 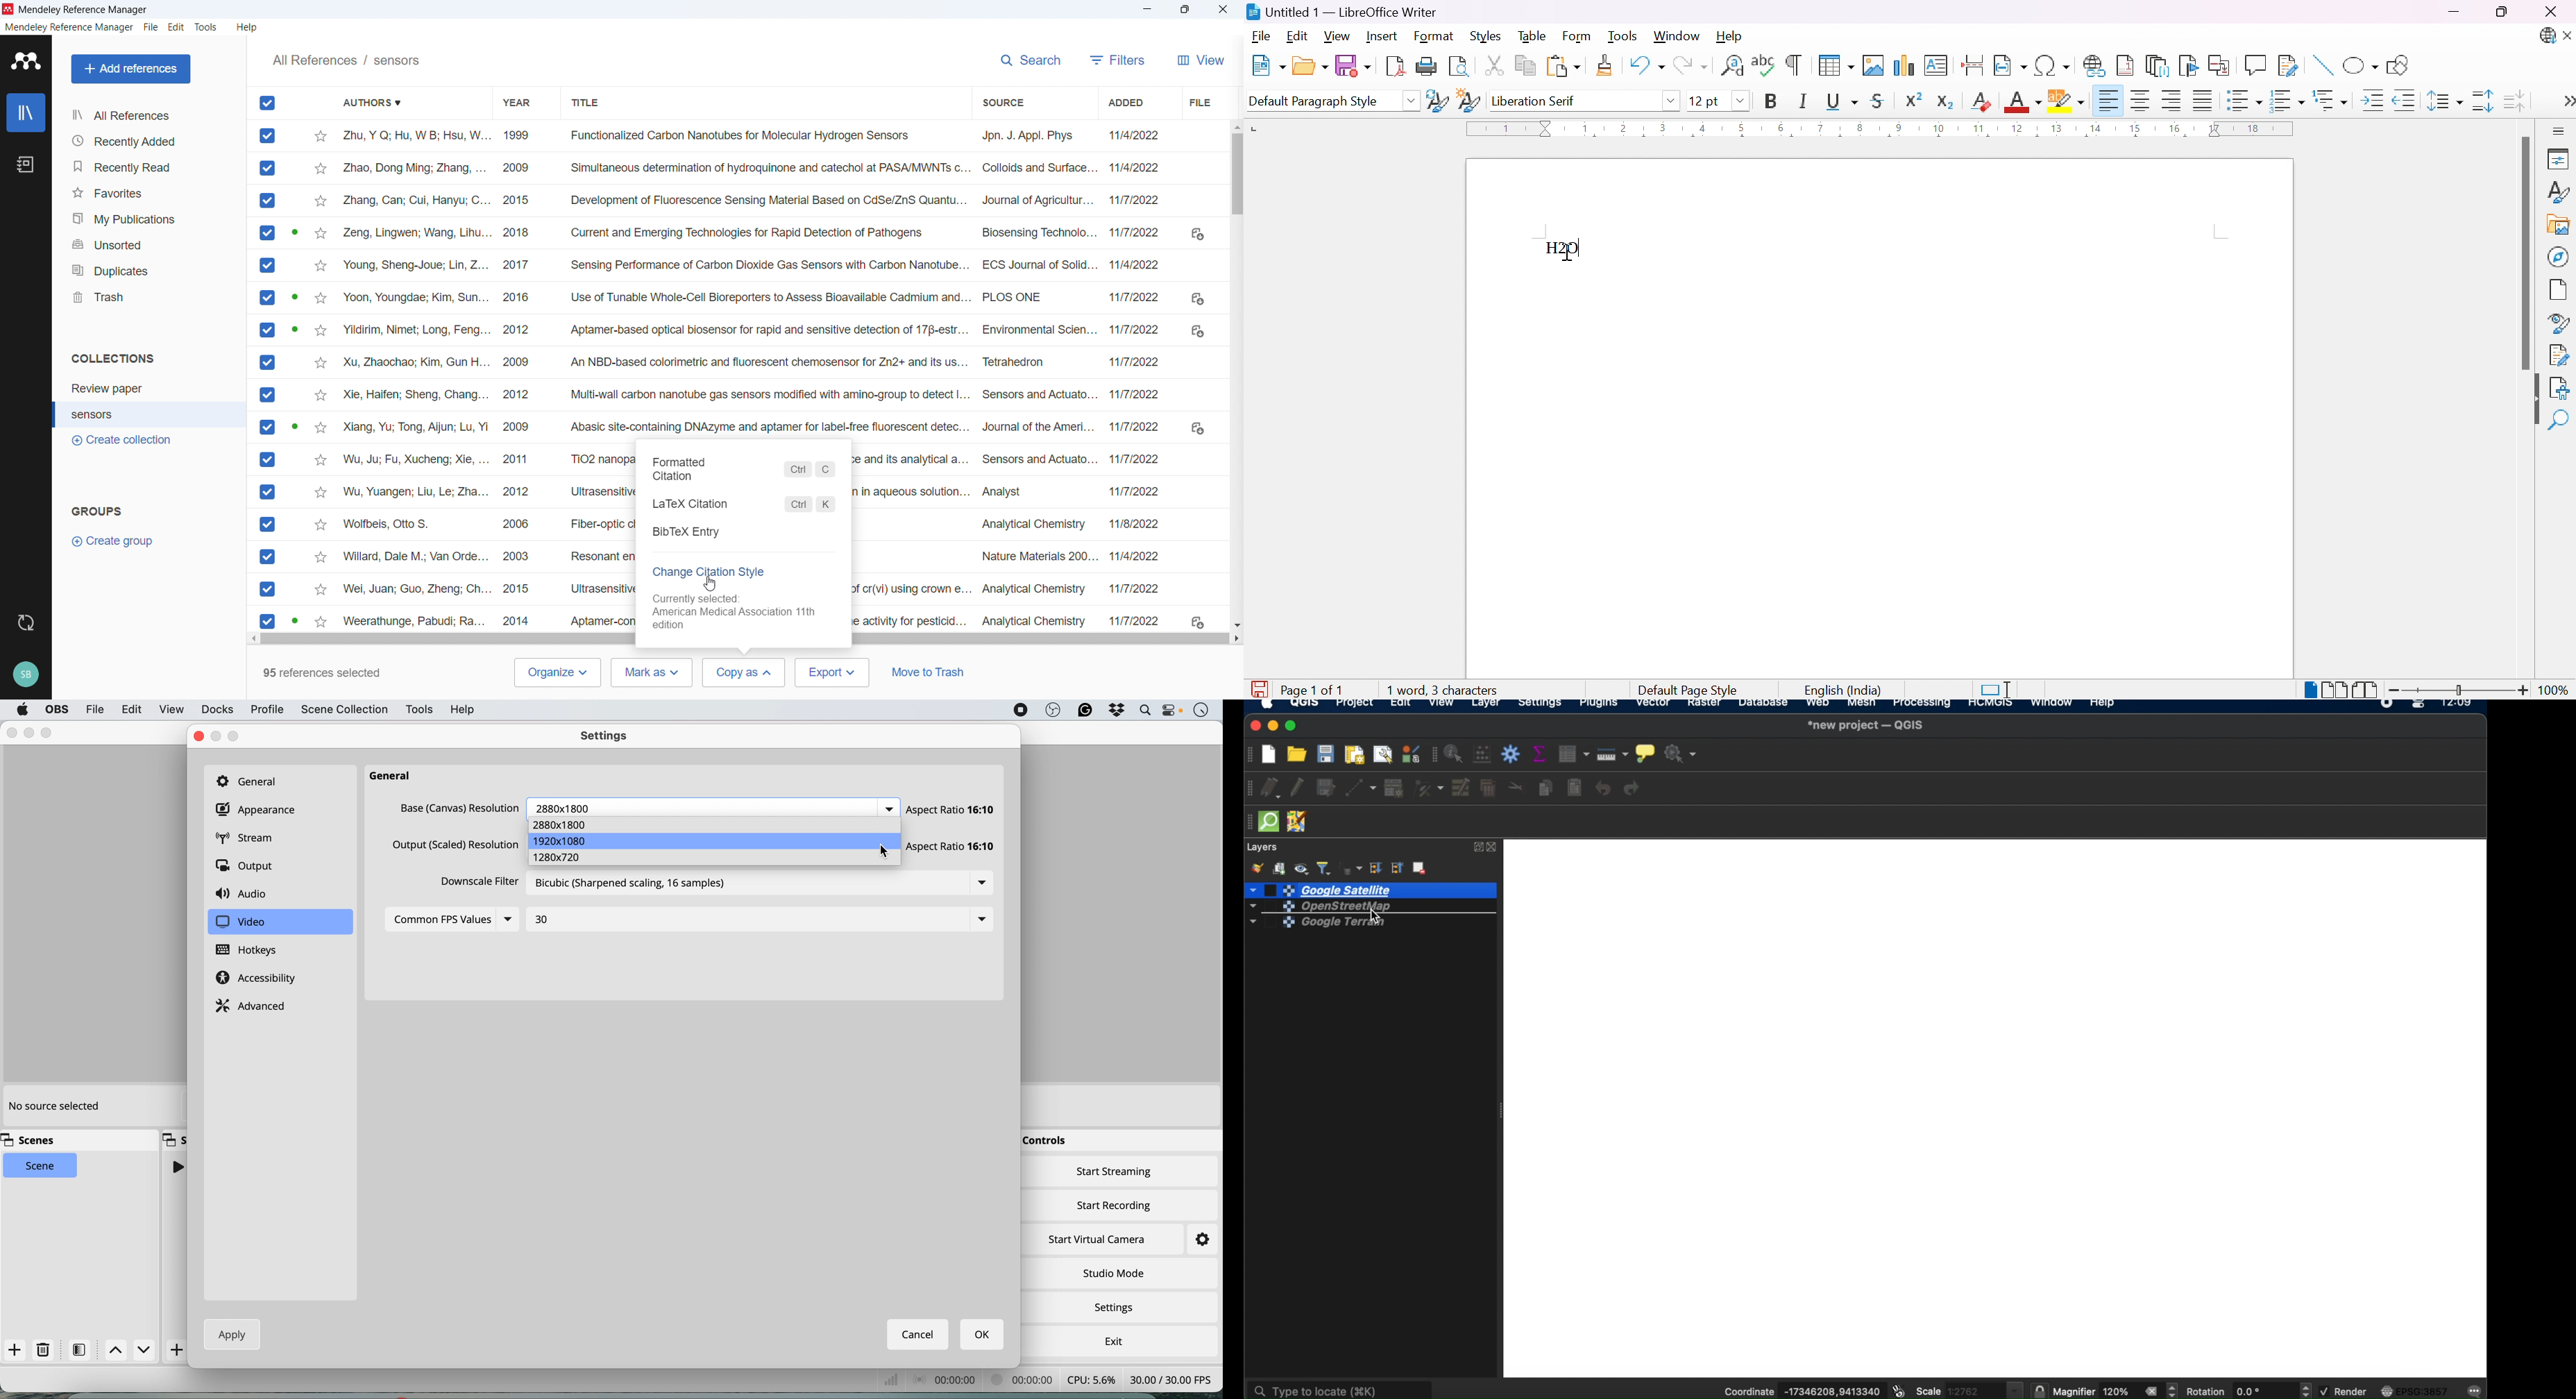 I want to click on google terrain, so click(x=1318, y=924).